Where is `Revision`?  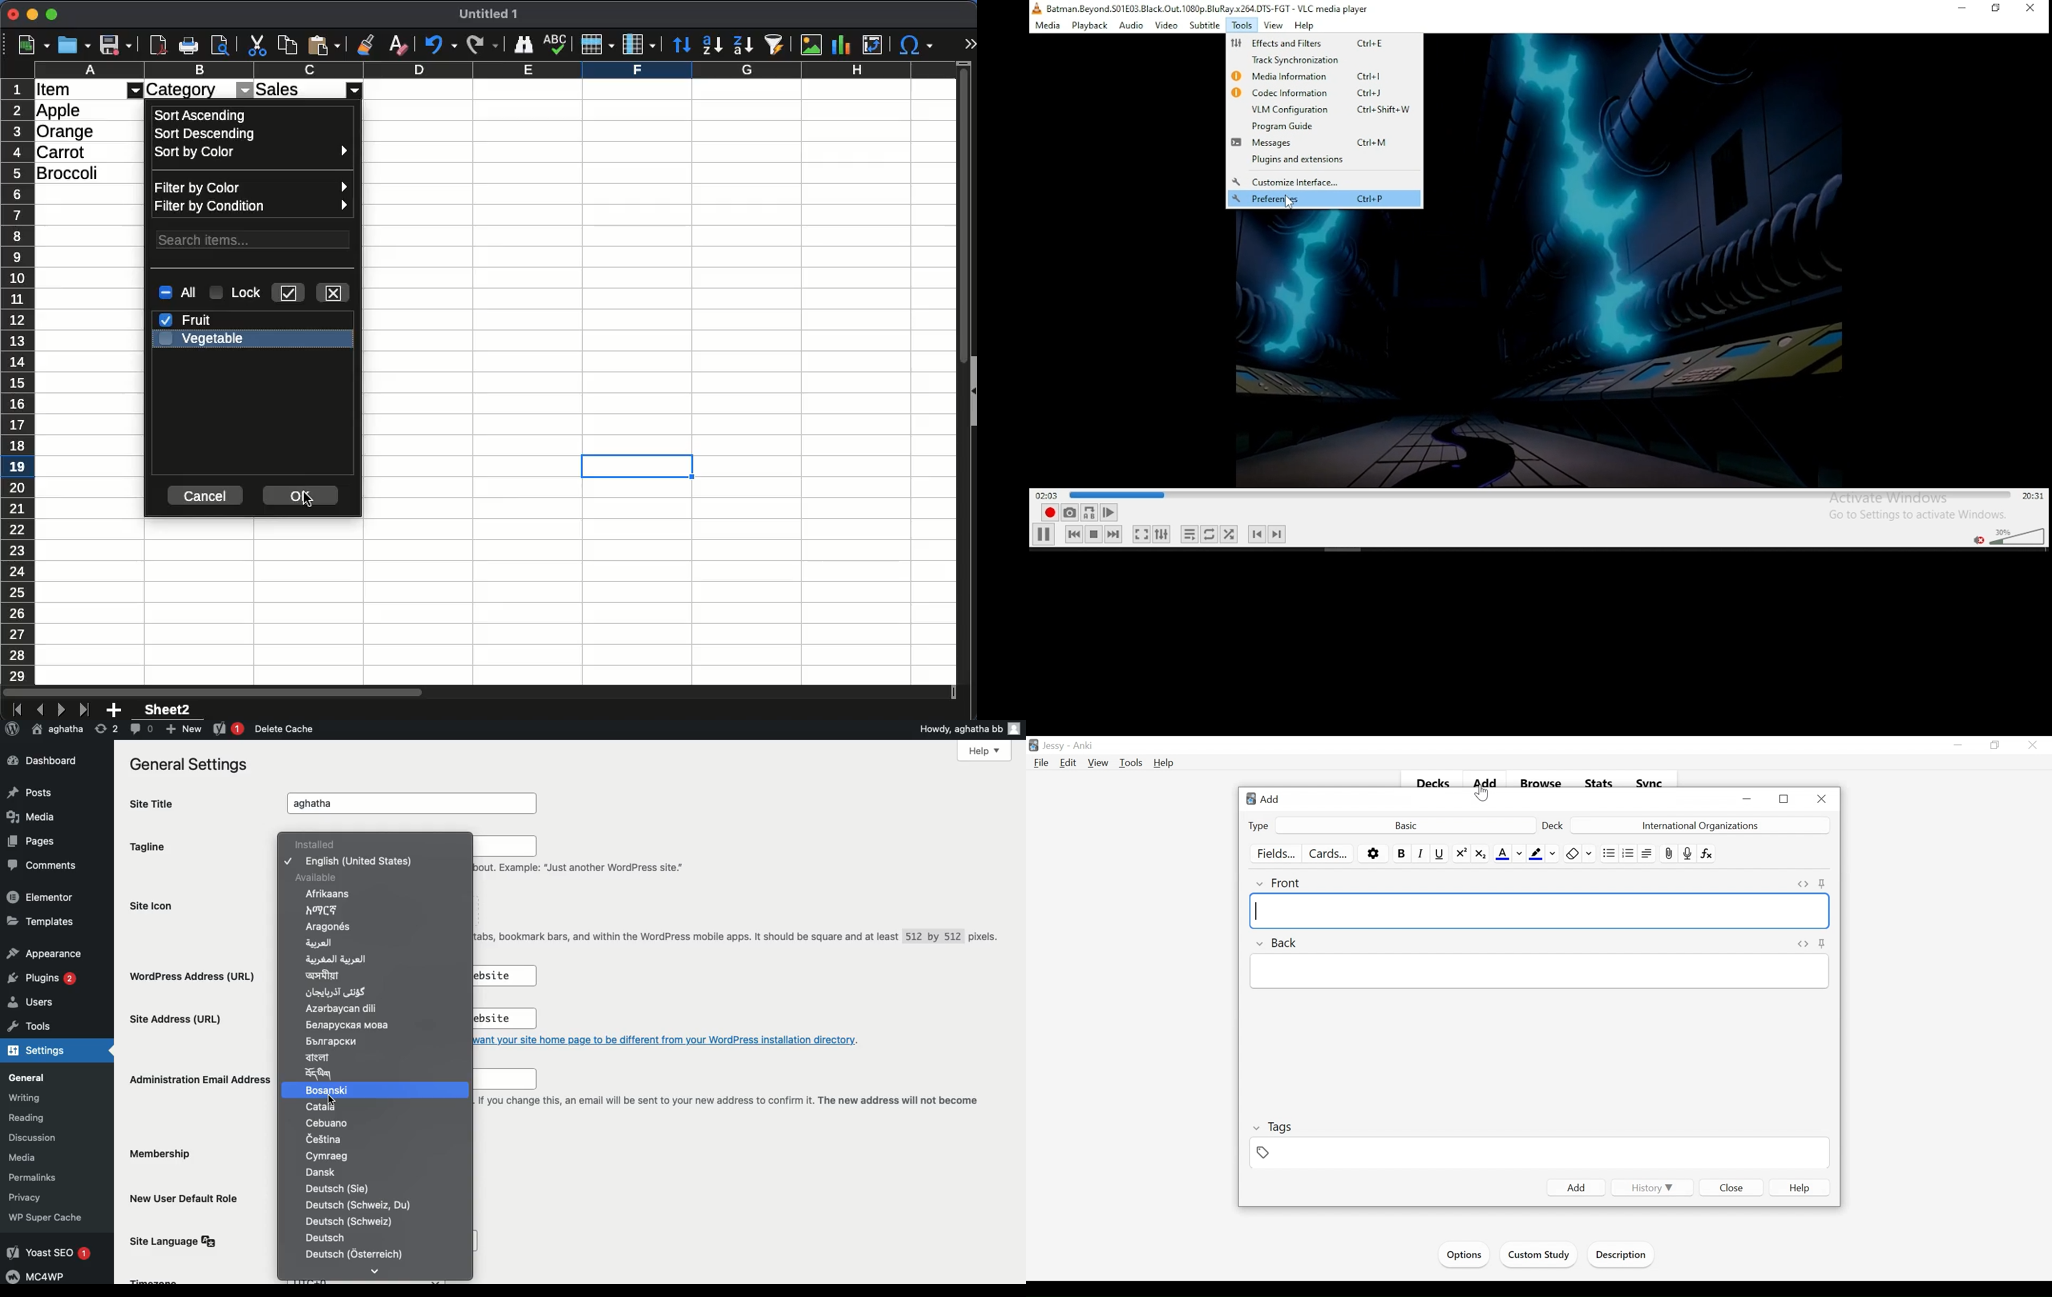 Revision is located at coordinates (103, 730).